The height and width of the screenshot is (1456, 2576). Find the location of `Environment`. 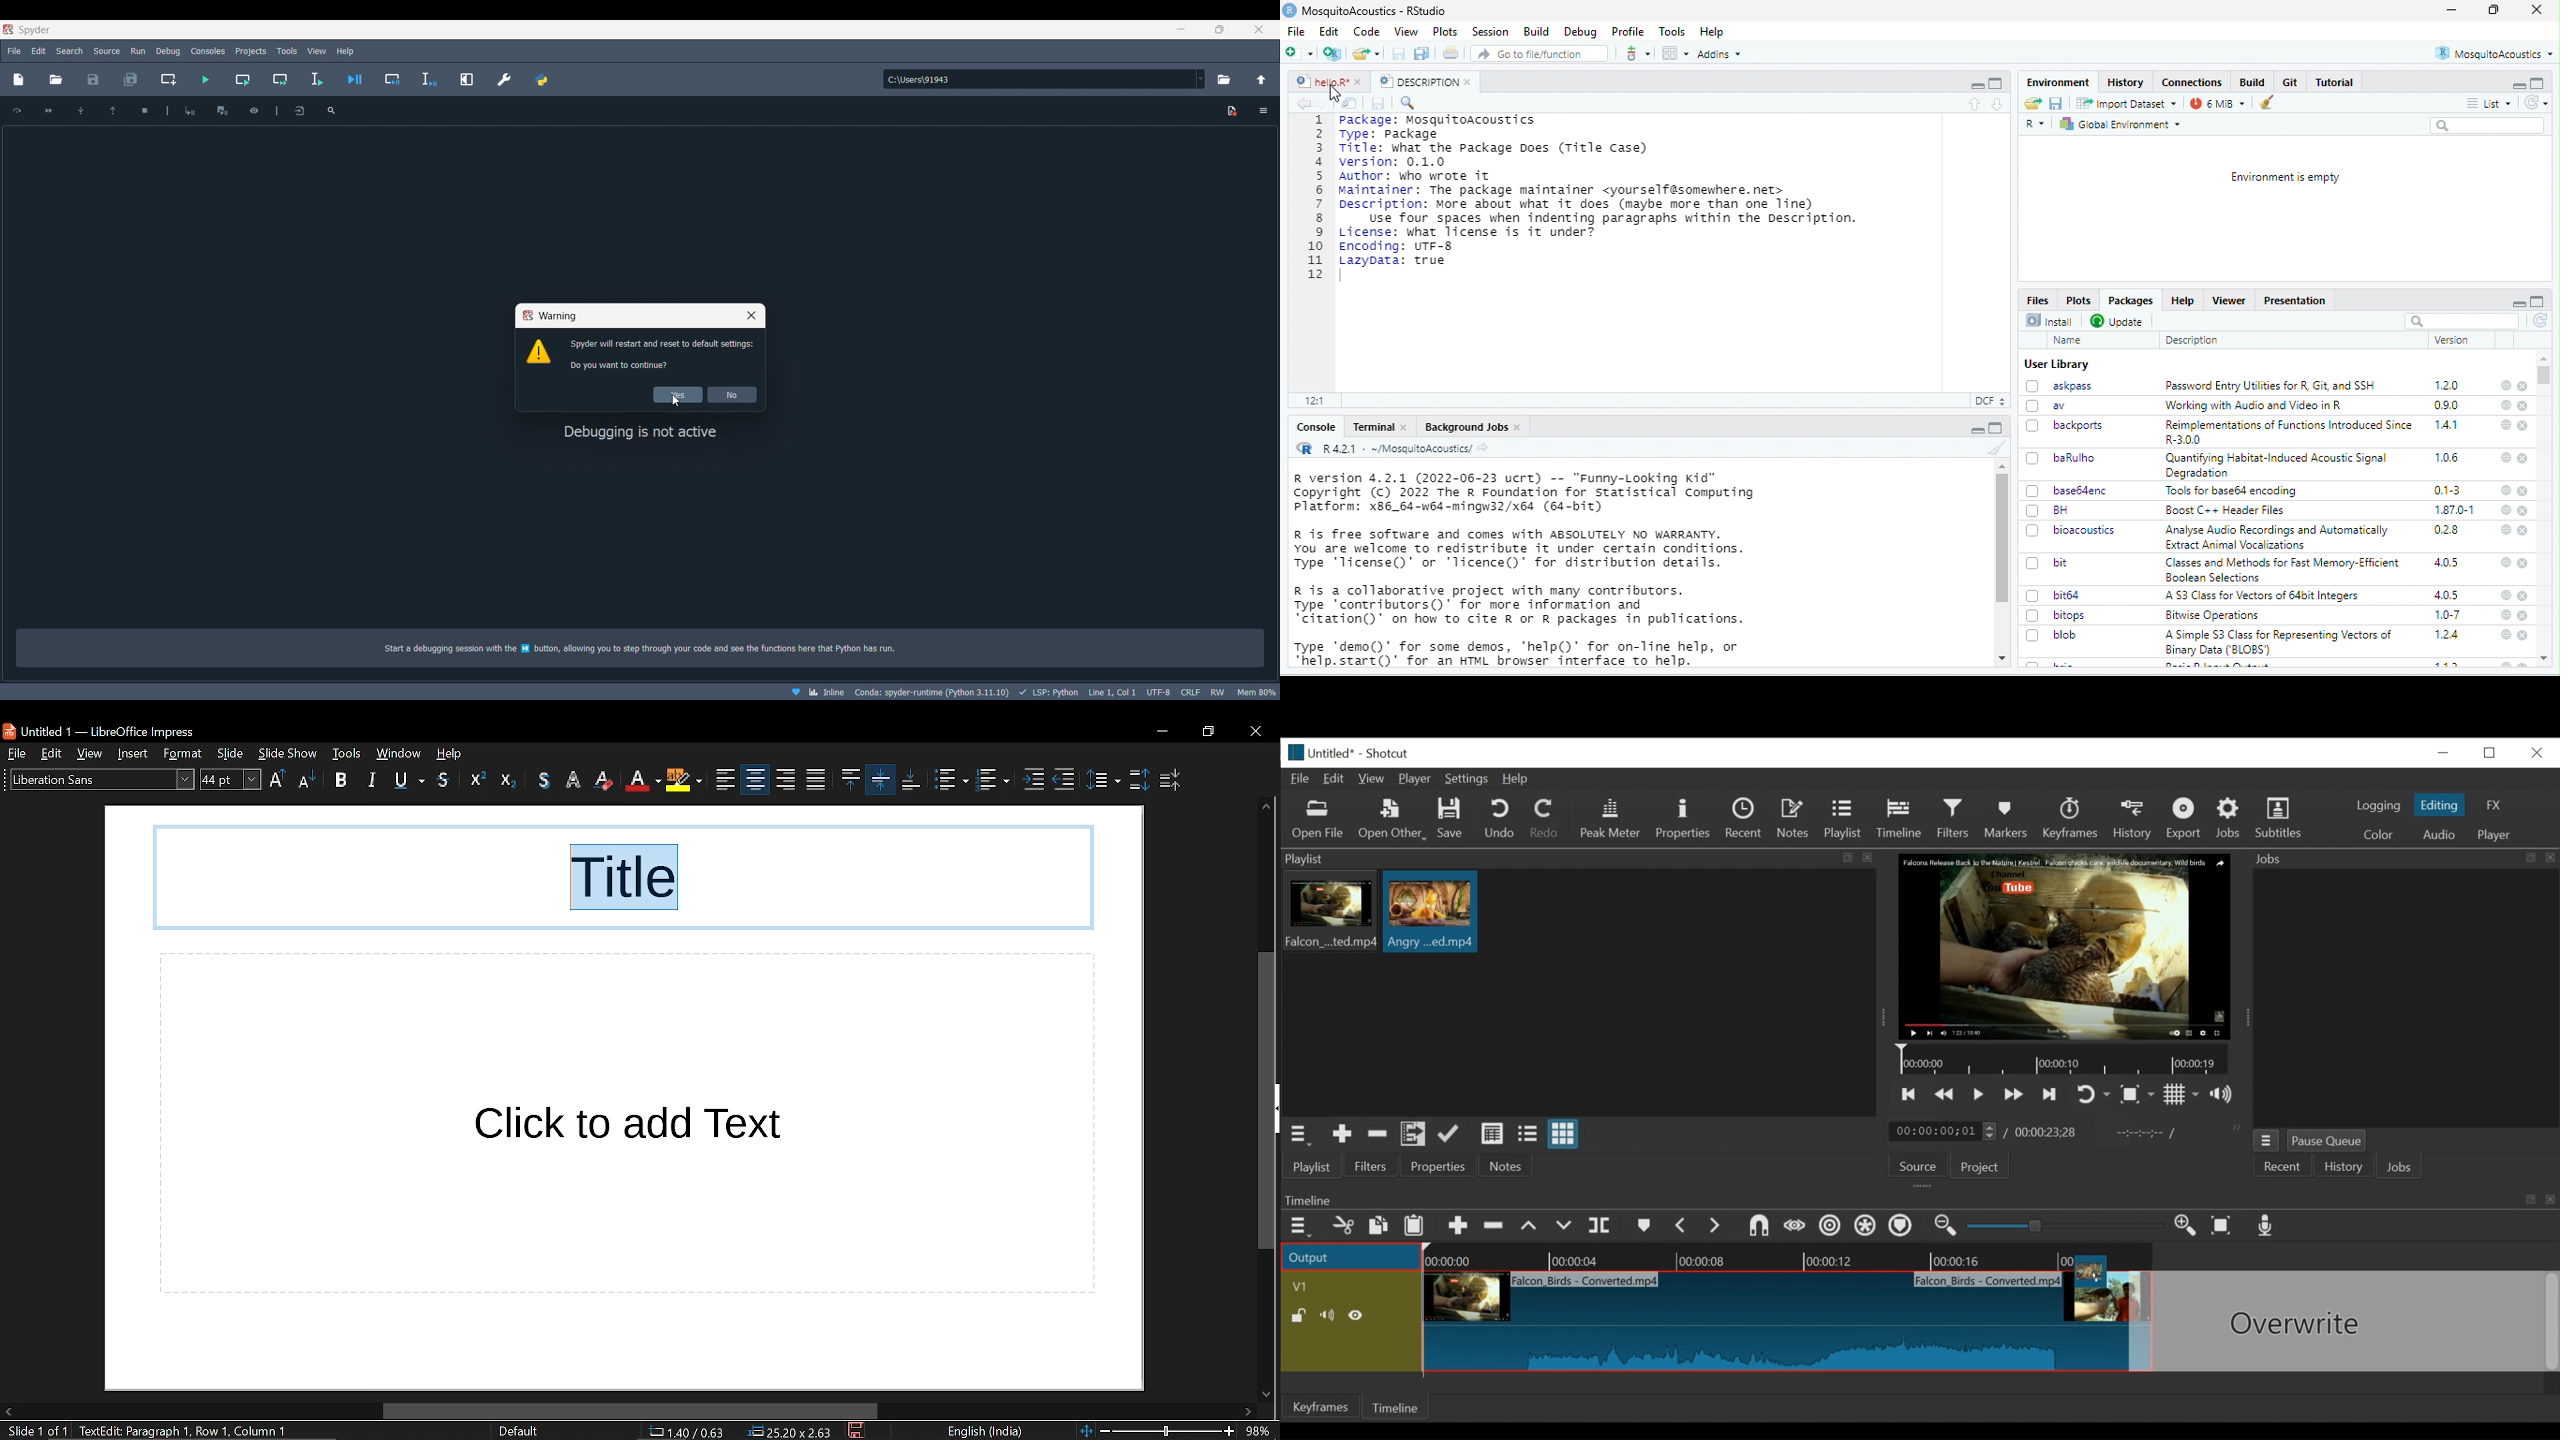

Environment is located at coordinates (2056, 82).